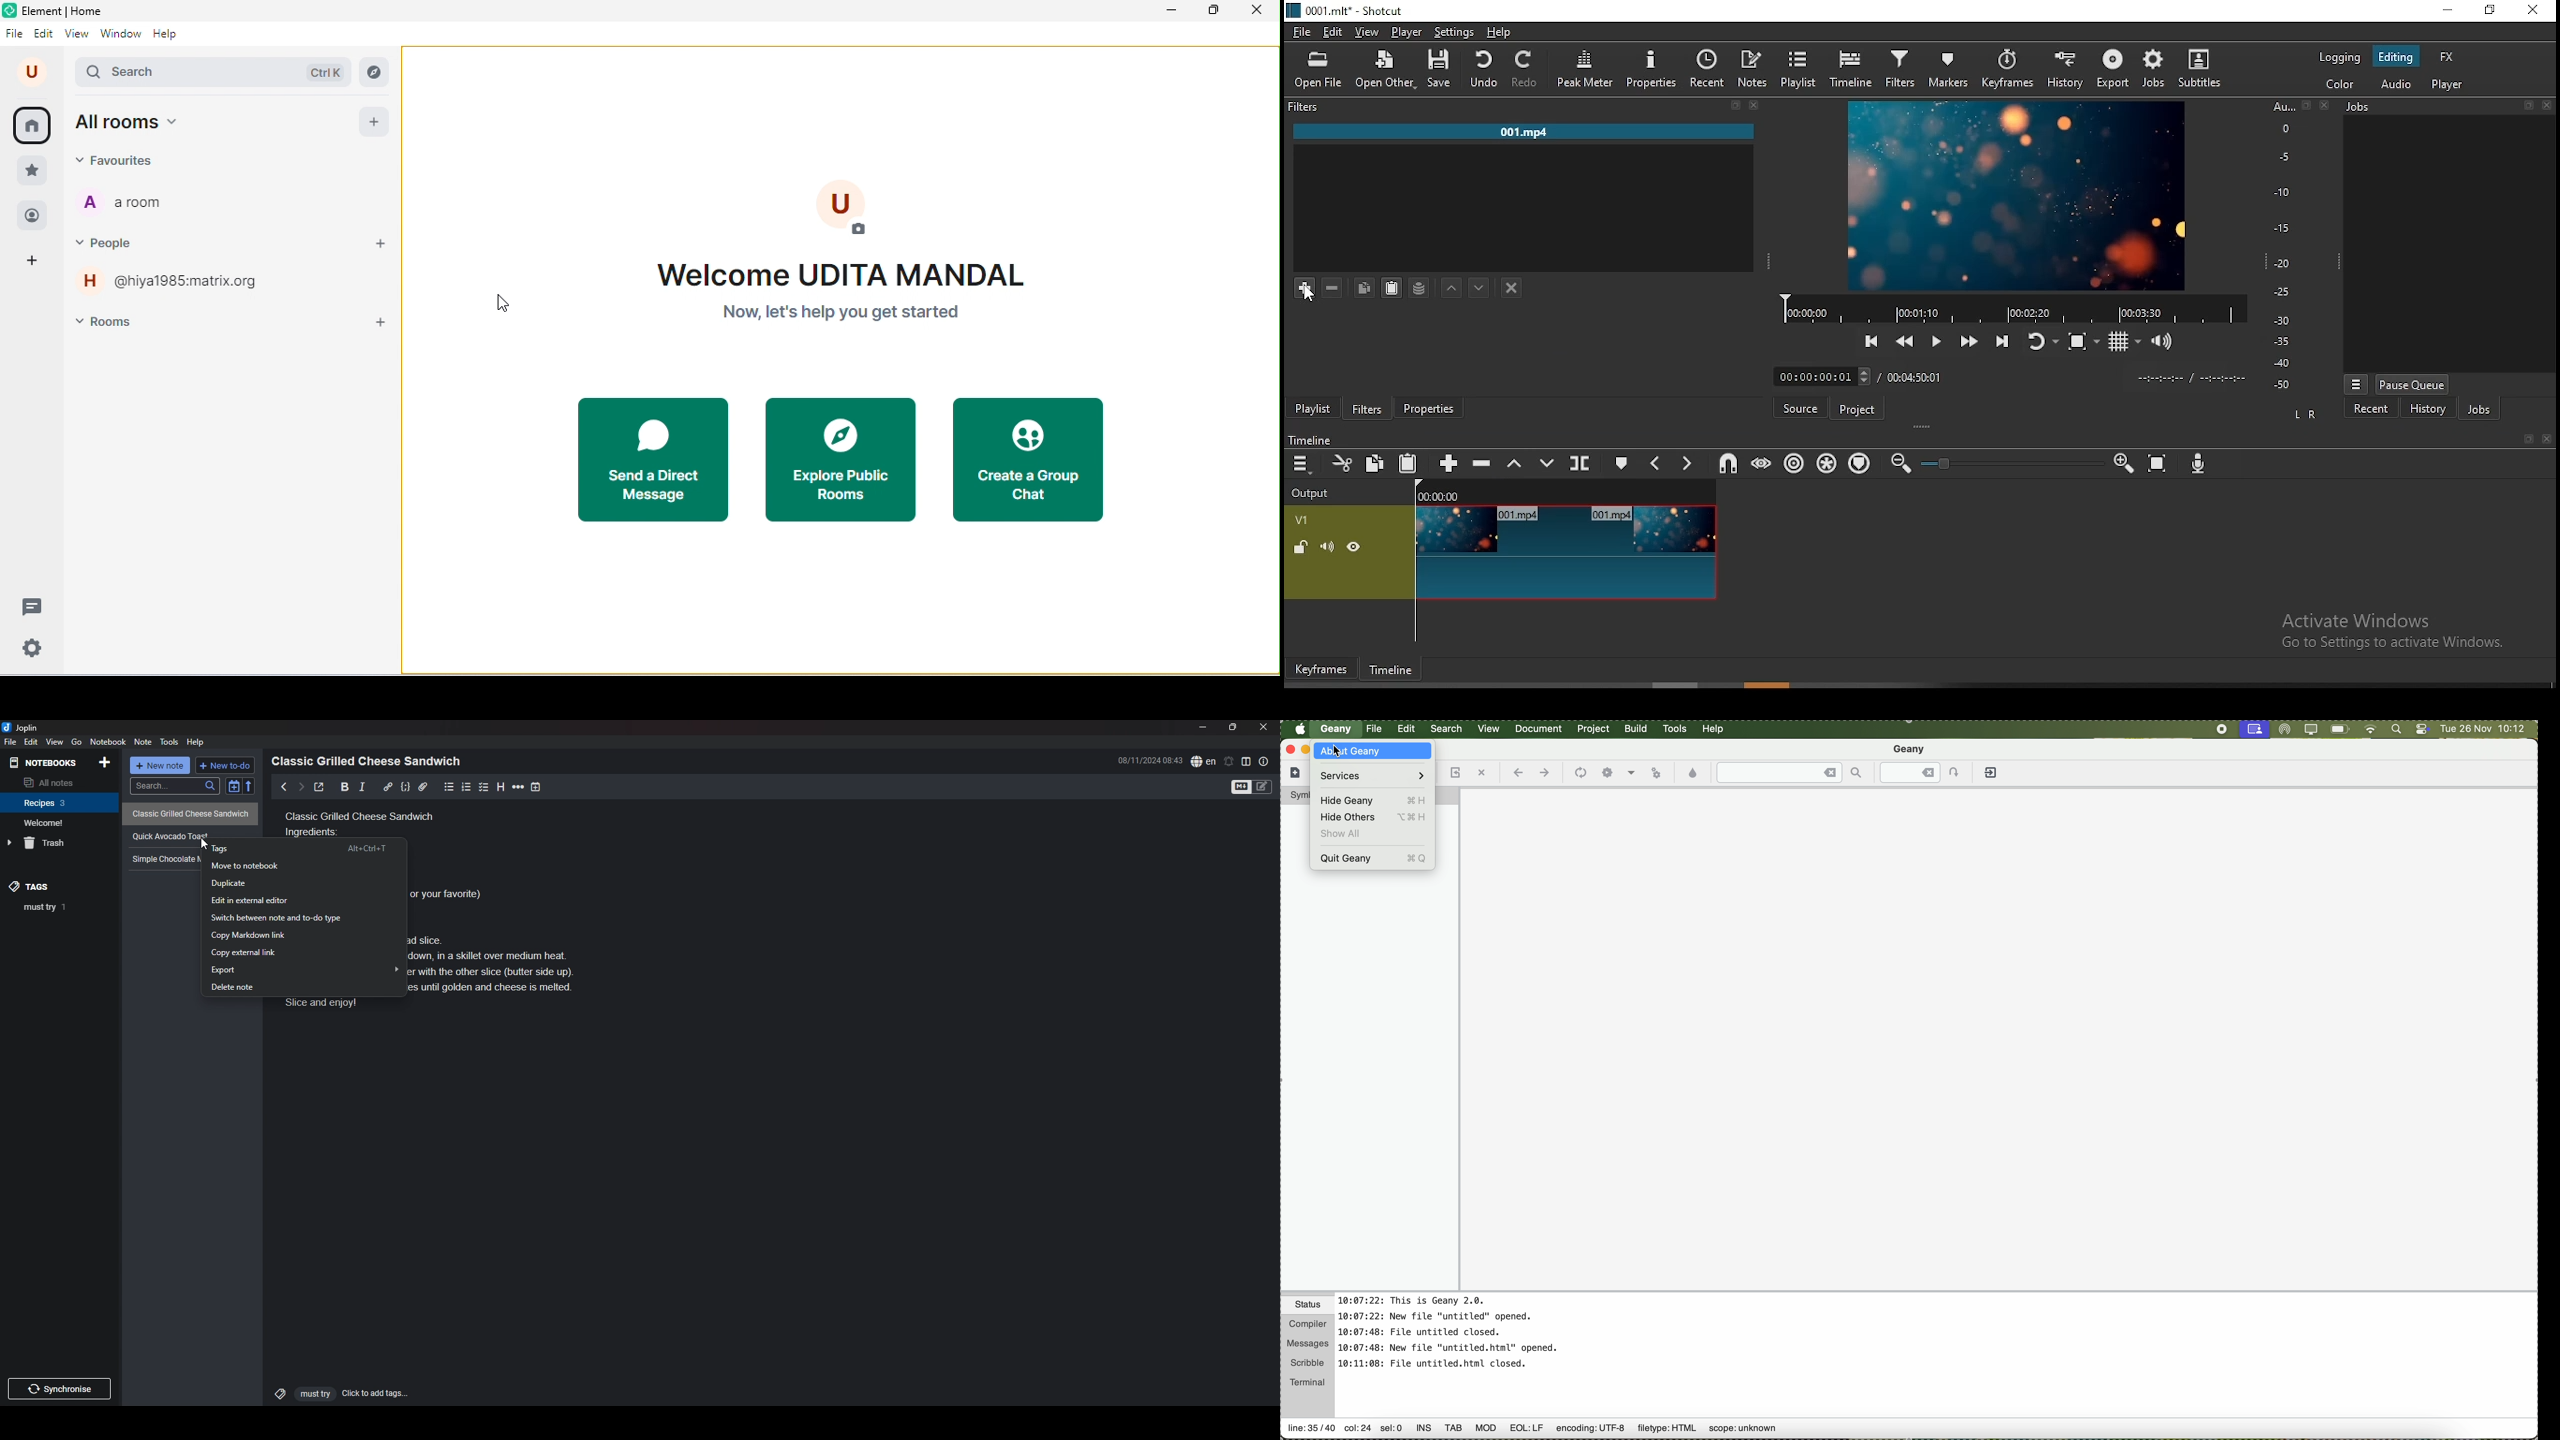 Image resolution: width=2576 pixels, height=1456 pixels. Describe the element at coordinates (1940, 340) in the screenshot. I see `play` at that location.